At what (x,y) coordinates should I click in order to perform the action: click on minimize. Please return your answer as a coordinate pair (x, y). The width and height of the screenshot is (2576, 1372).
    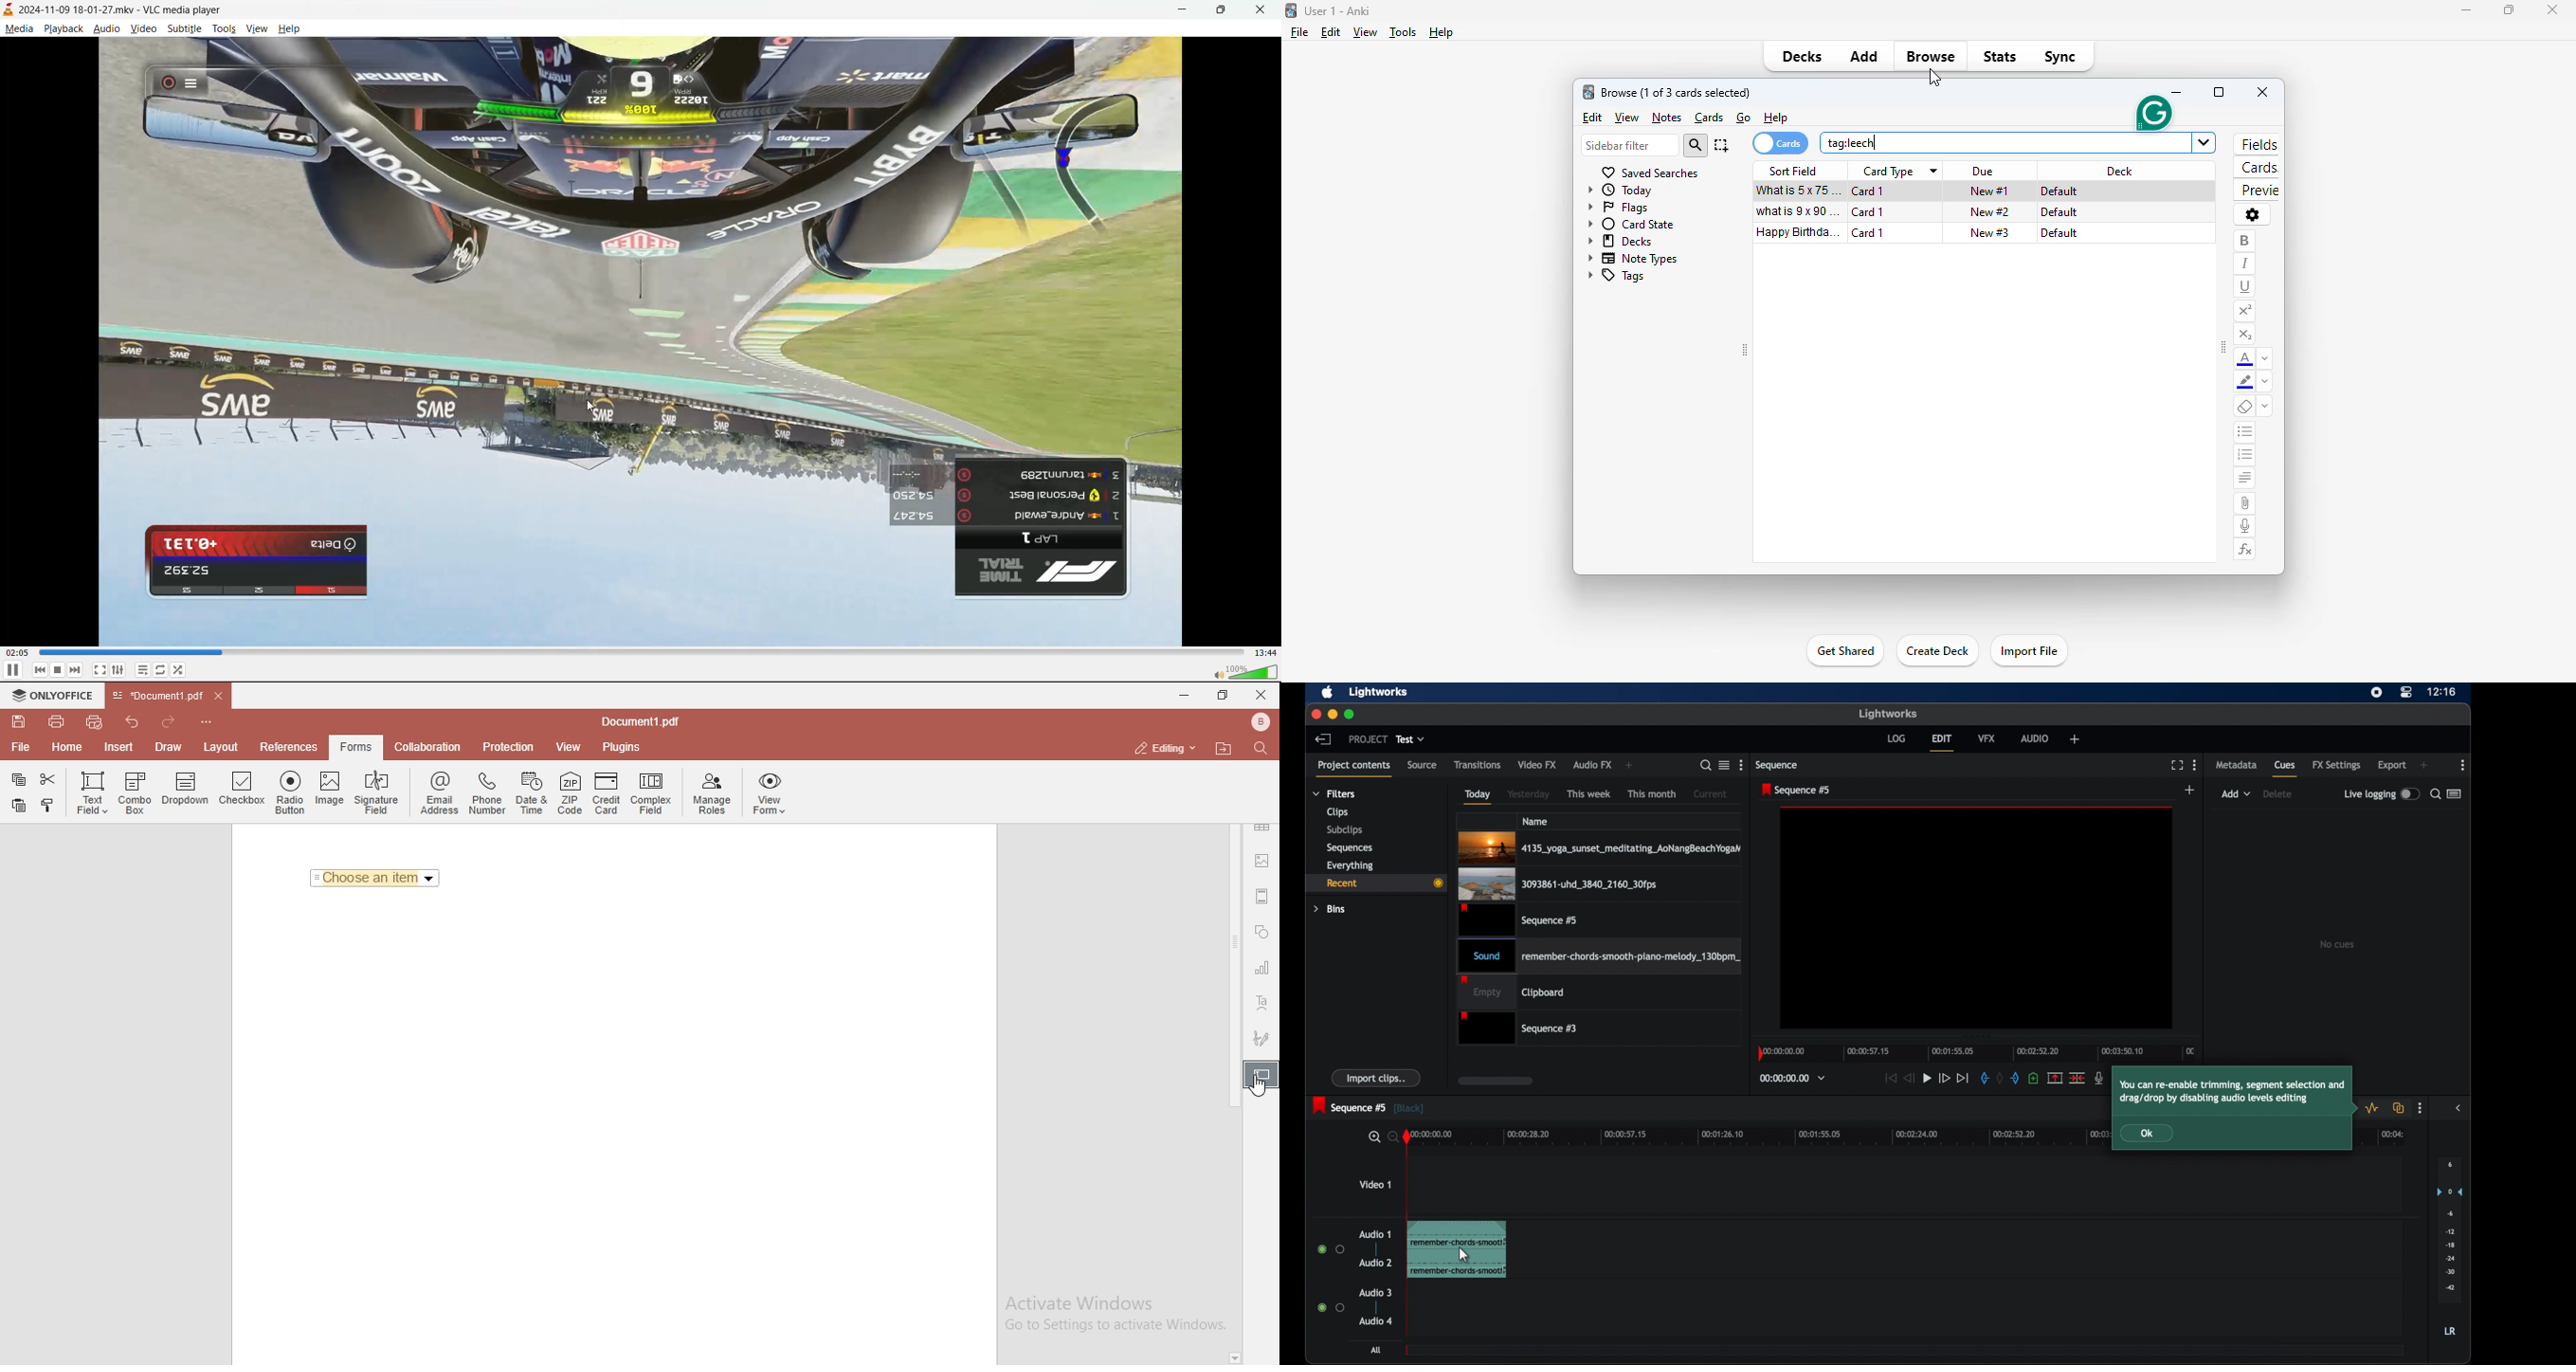
    Looking at the image, I should click on (2467, 10).